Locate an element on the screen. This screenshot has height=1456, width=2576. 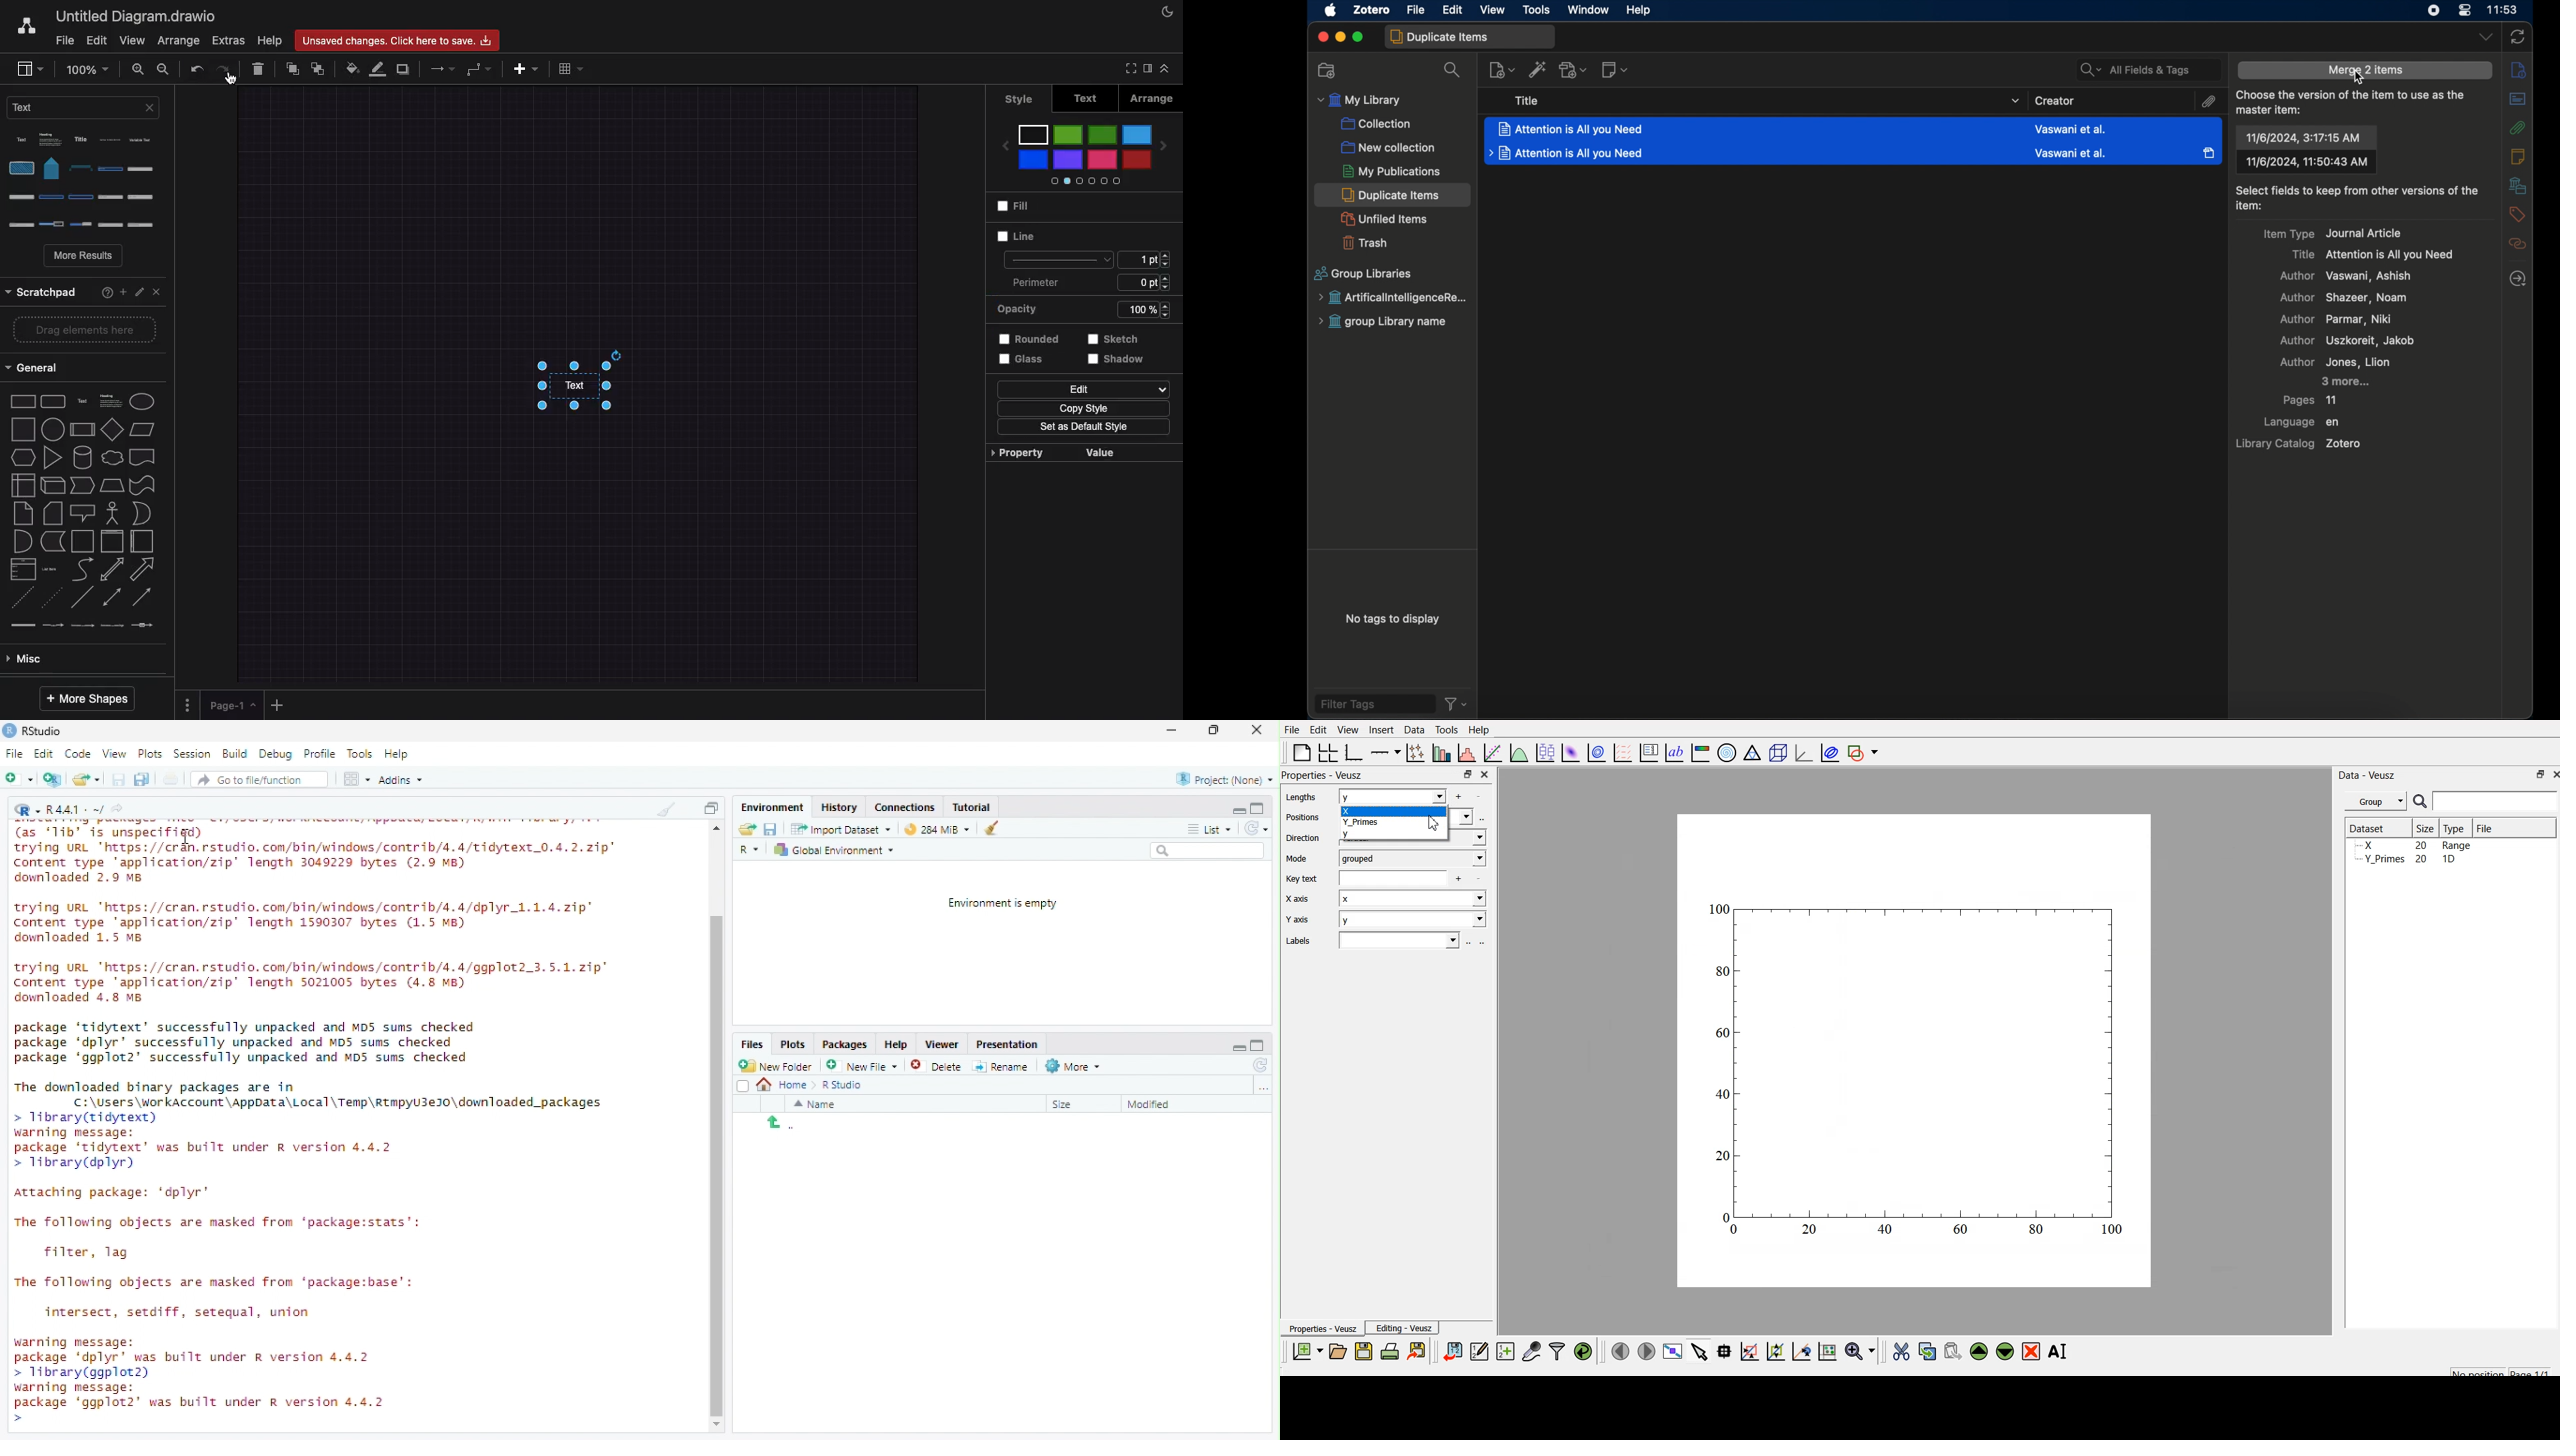
Search is located at coordinates (1208, 850).